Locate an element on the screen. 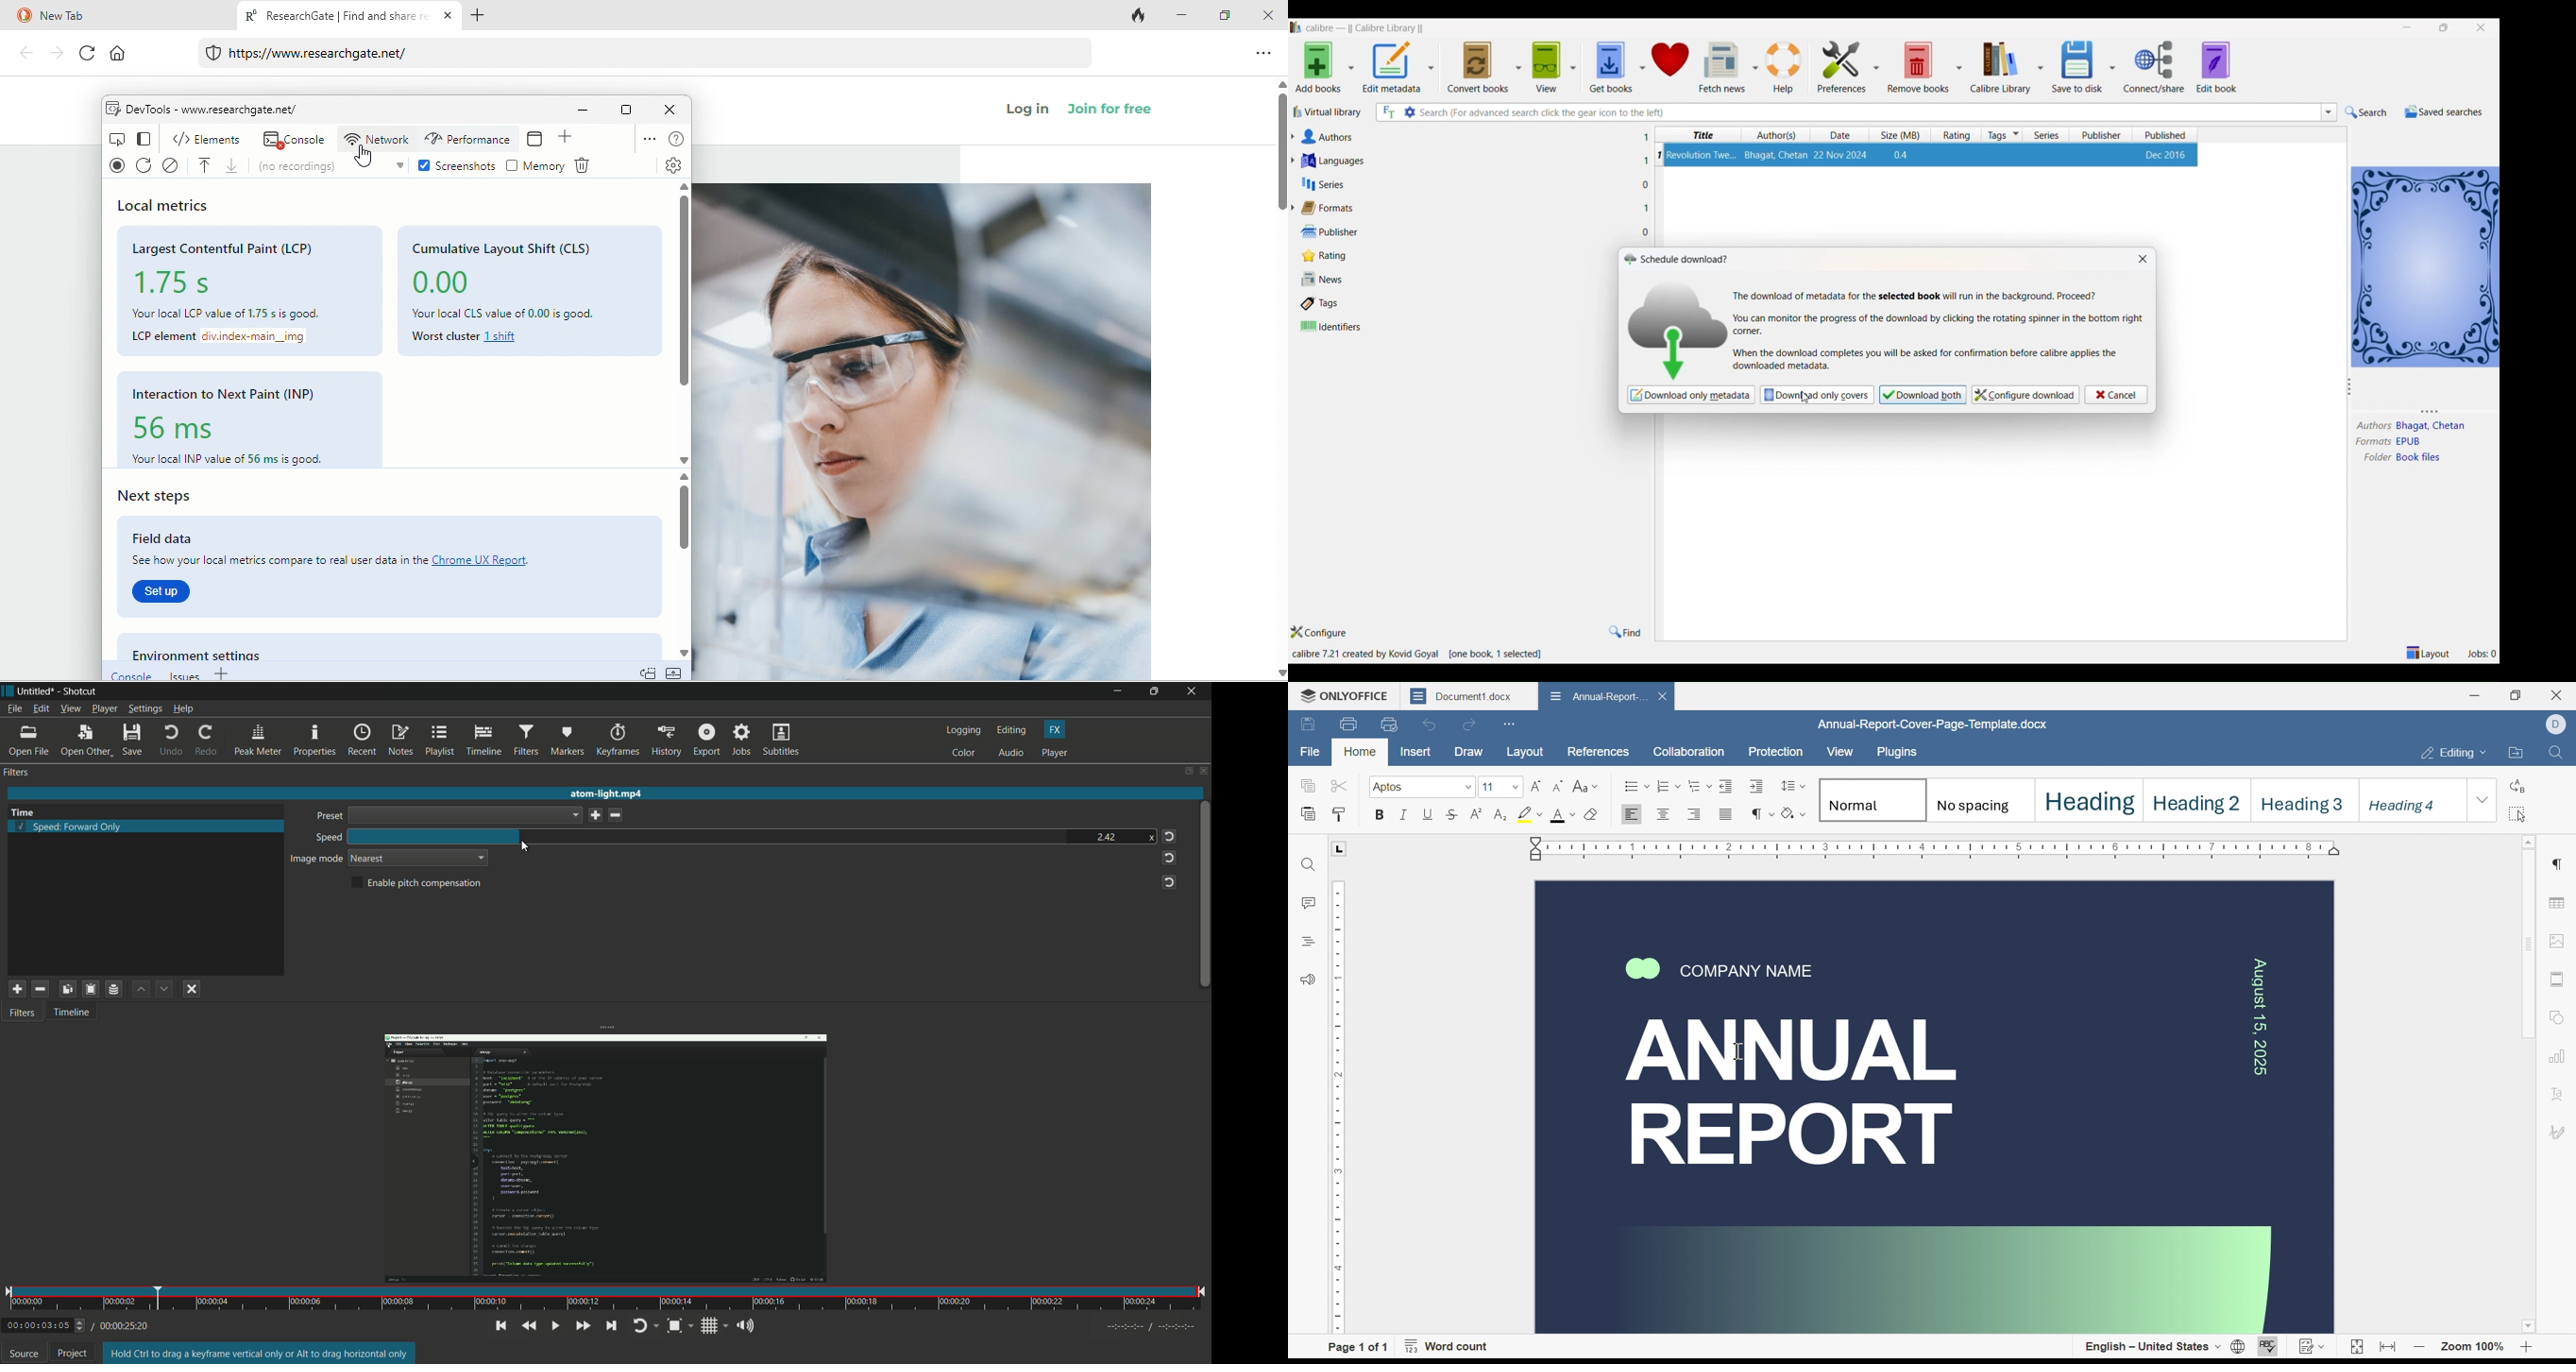 This screenshot has height=1372, width=2576. home is located at coordinates (1359, 753).